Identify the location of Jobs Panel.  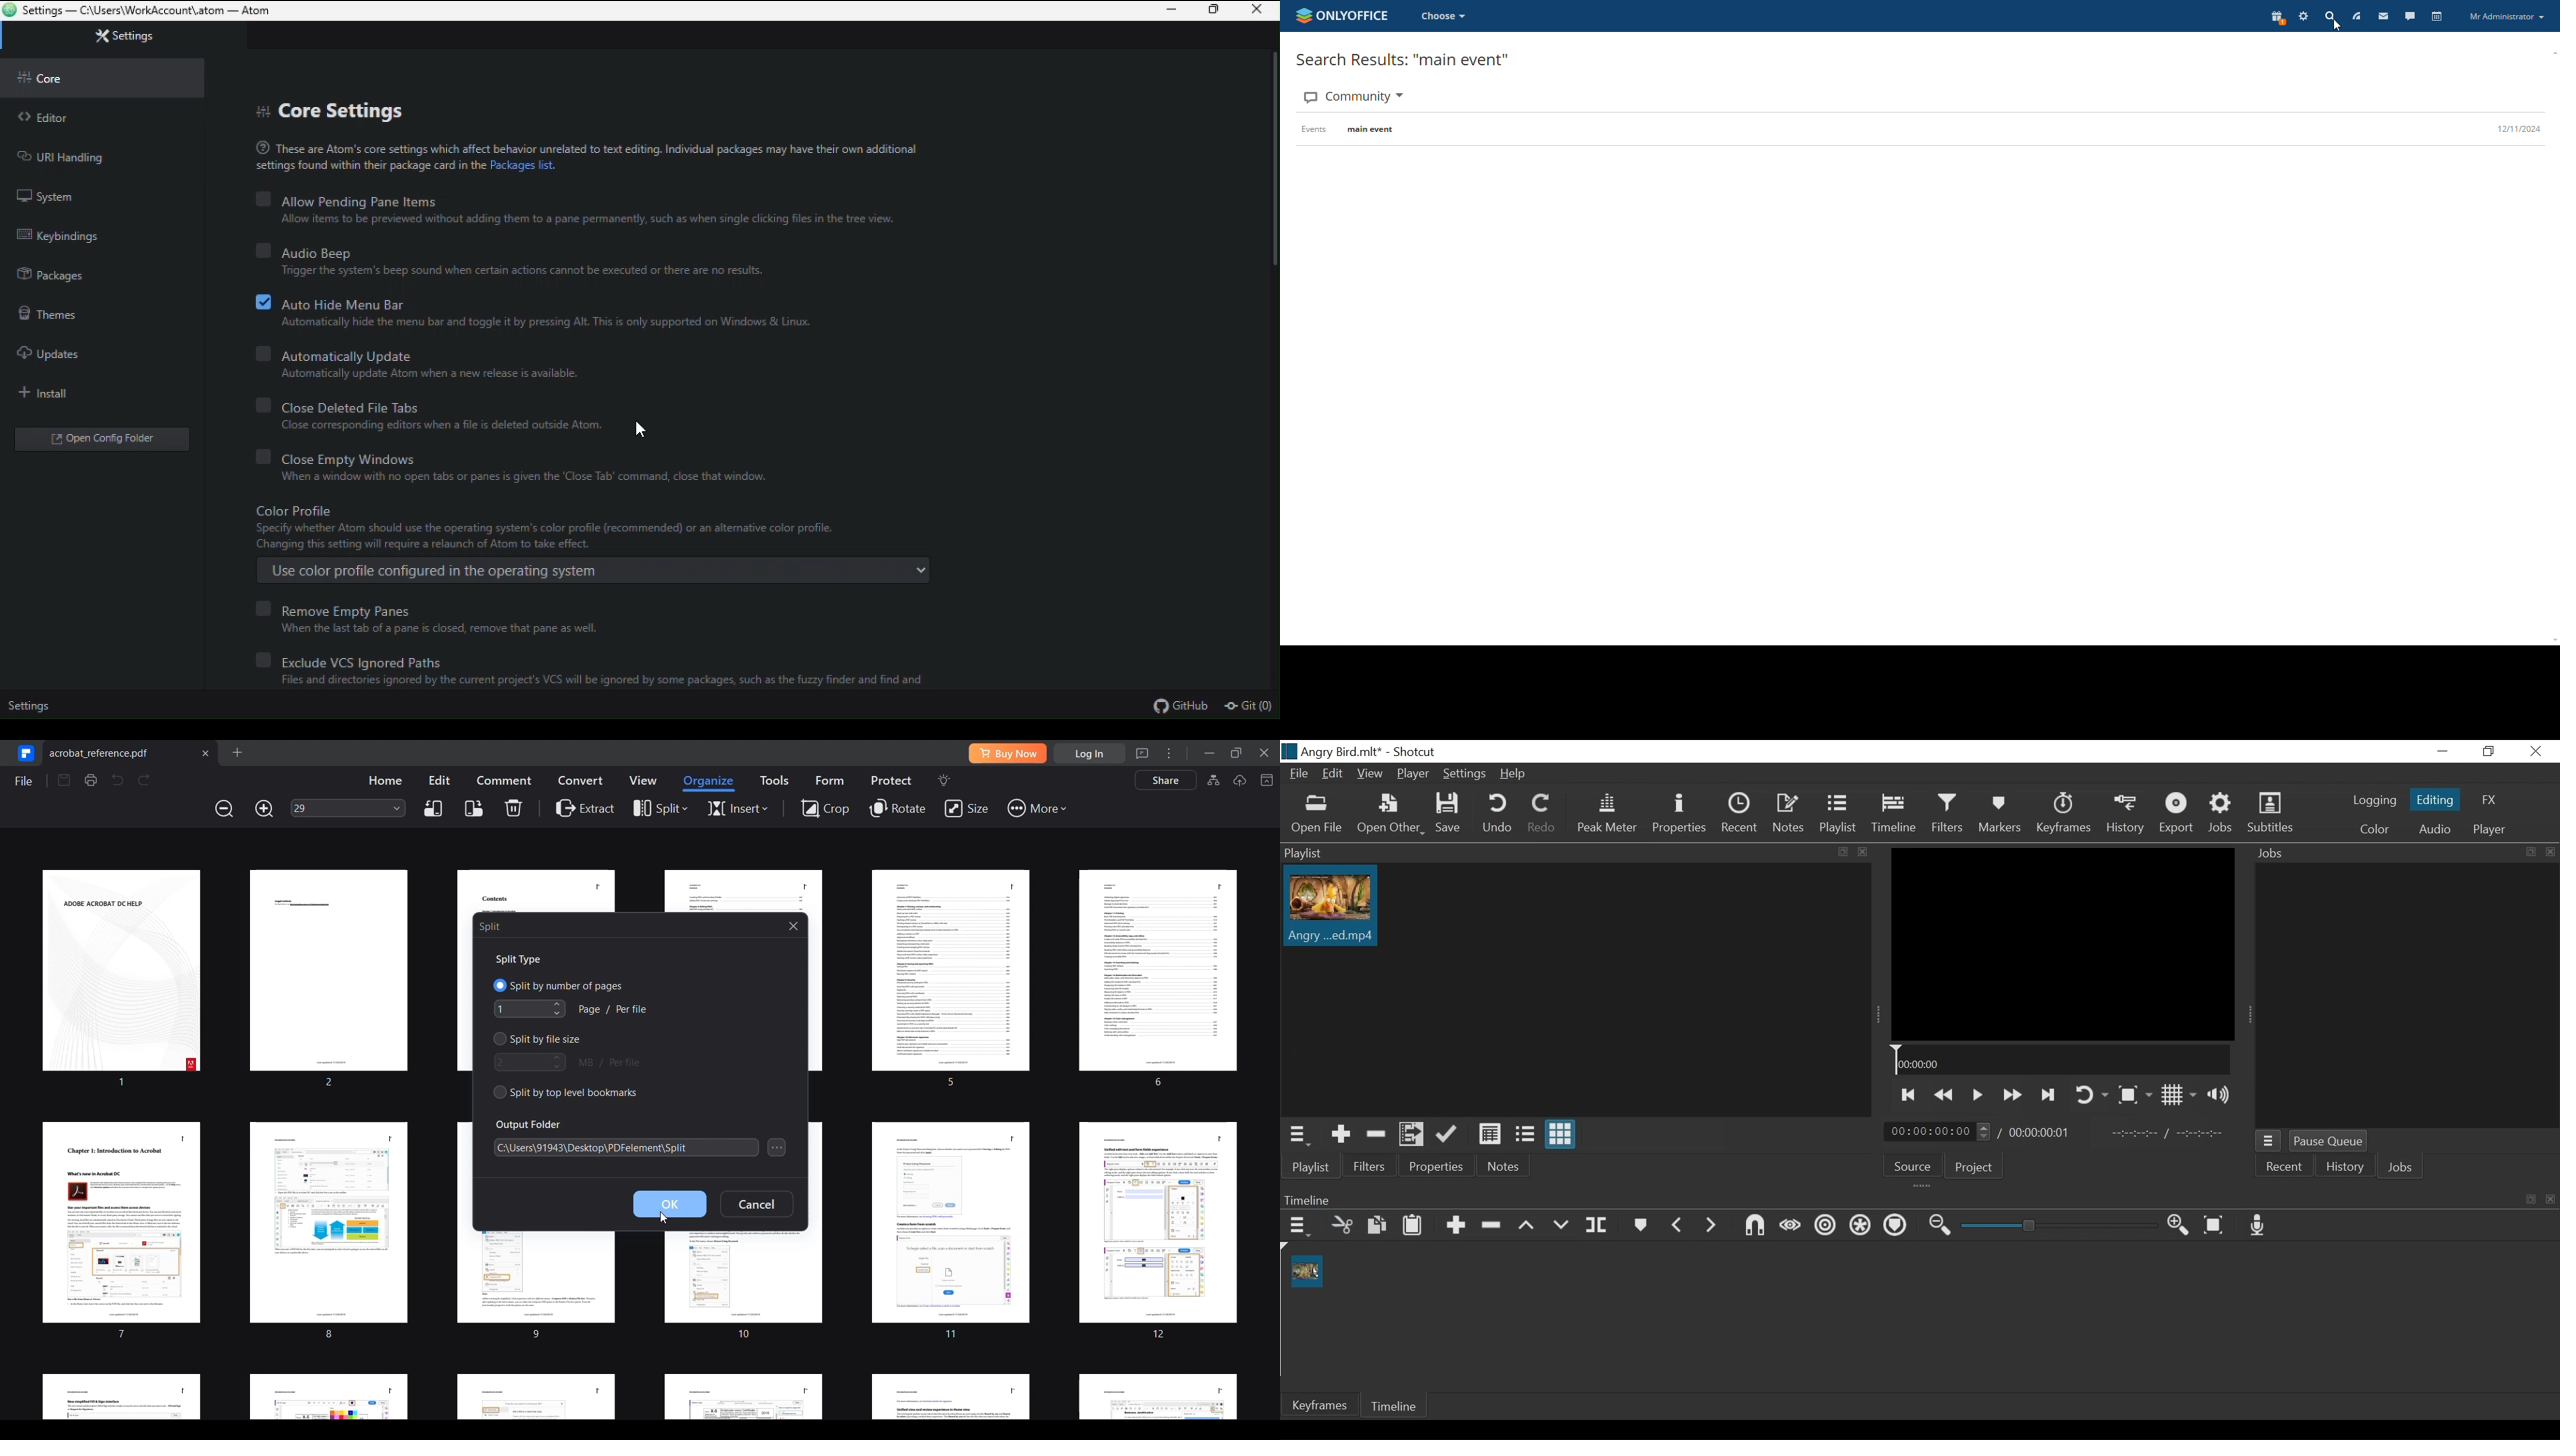
(2407, 851).